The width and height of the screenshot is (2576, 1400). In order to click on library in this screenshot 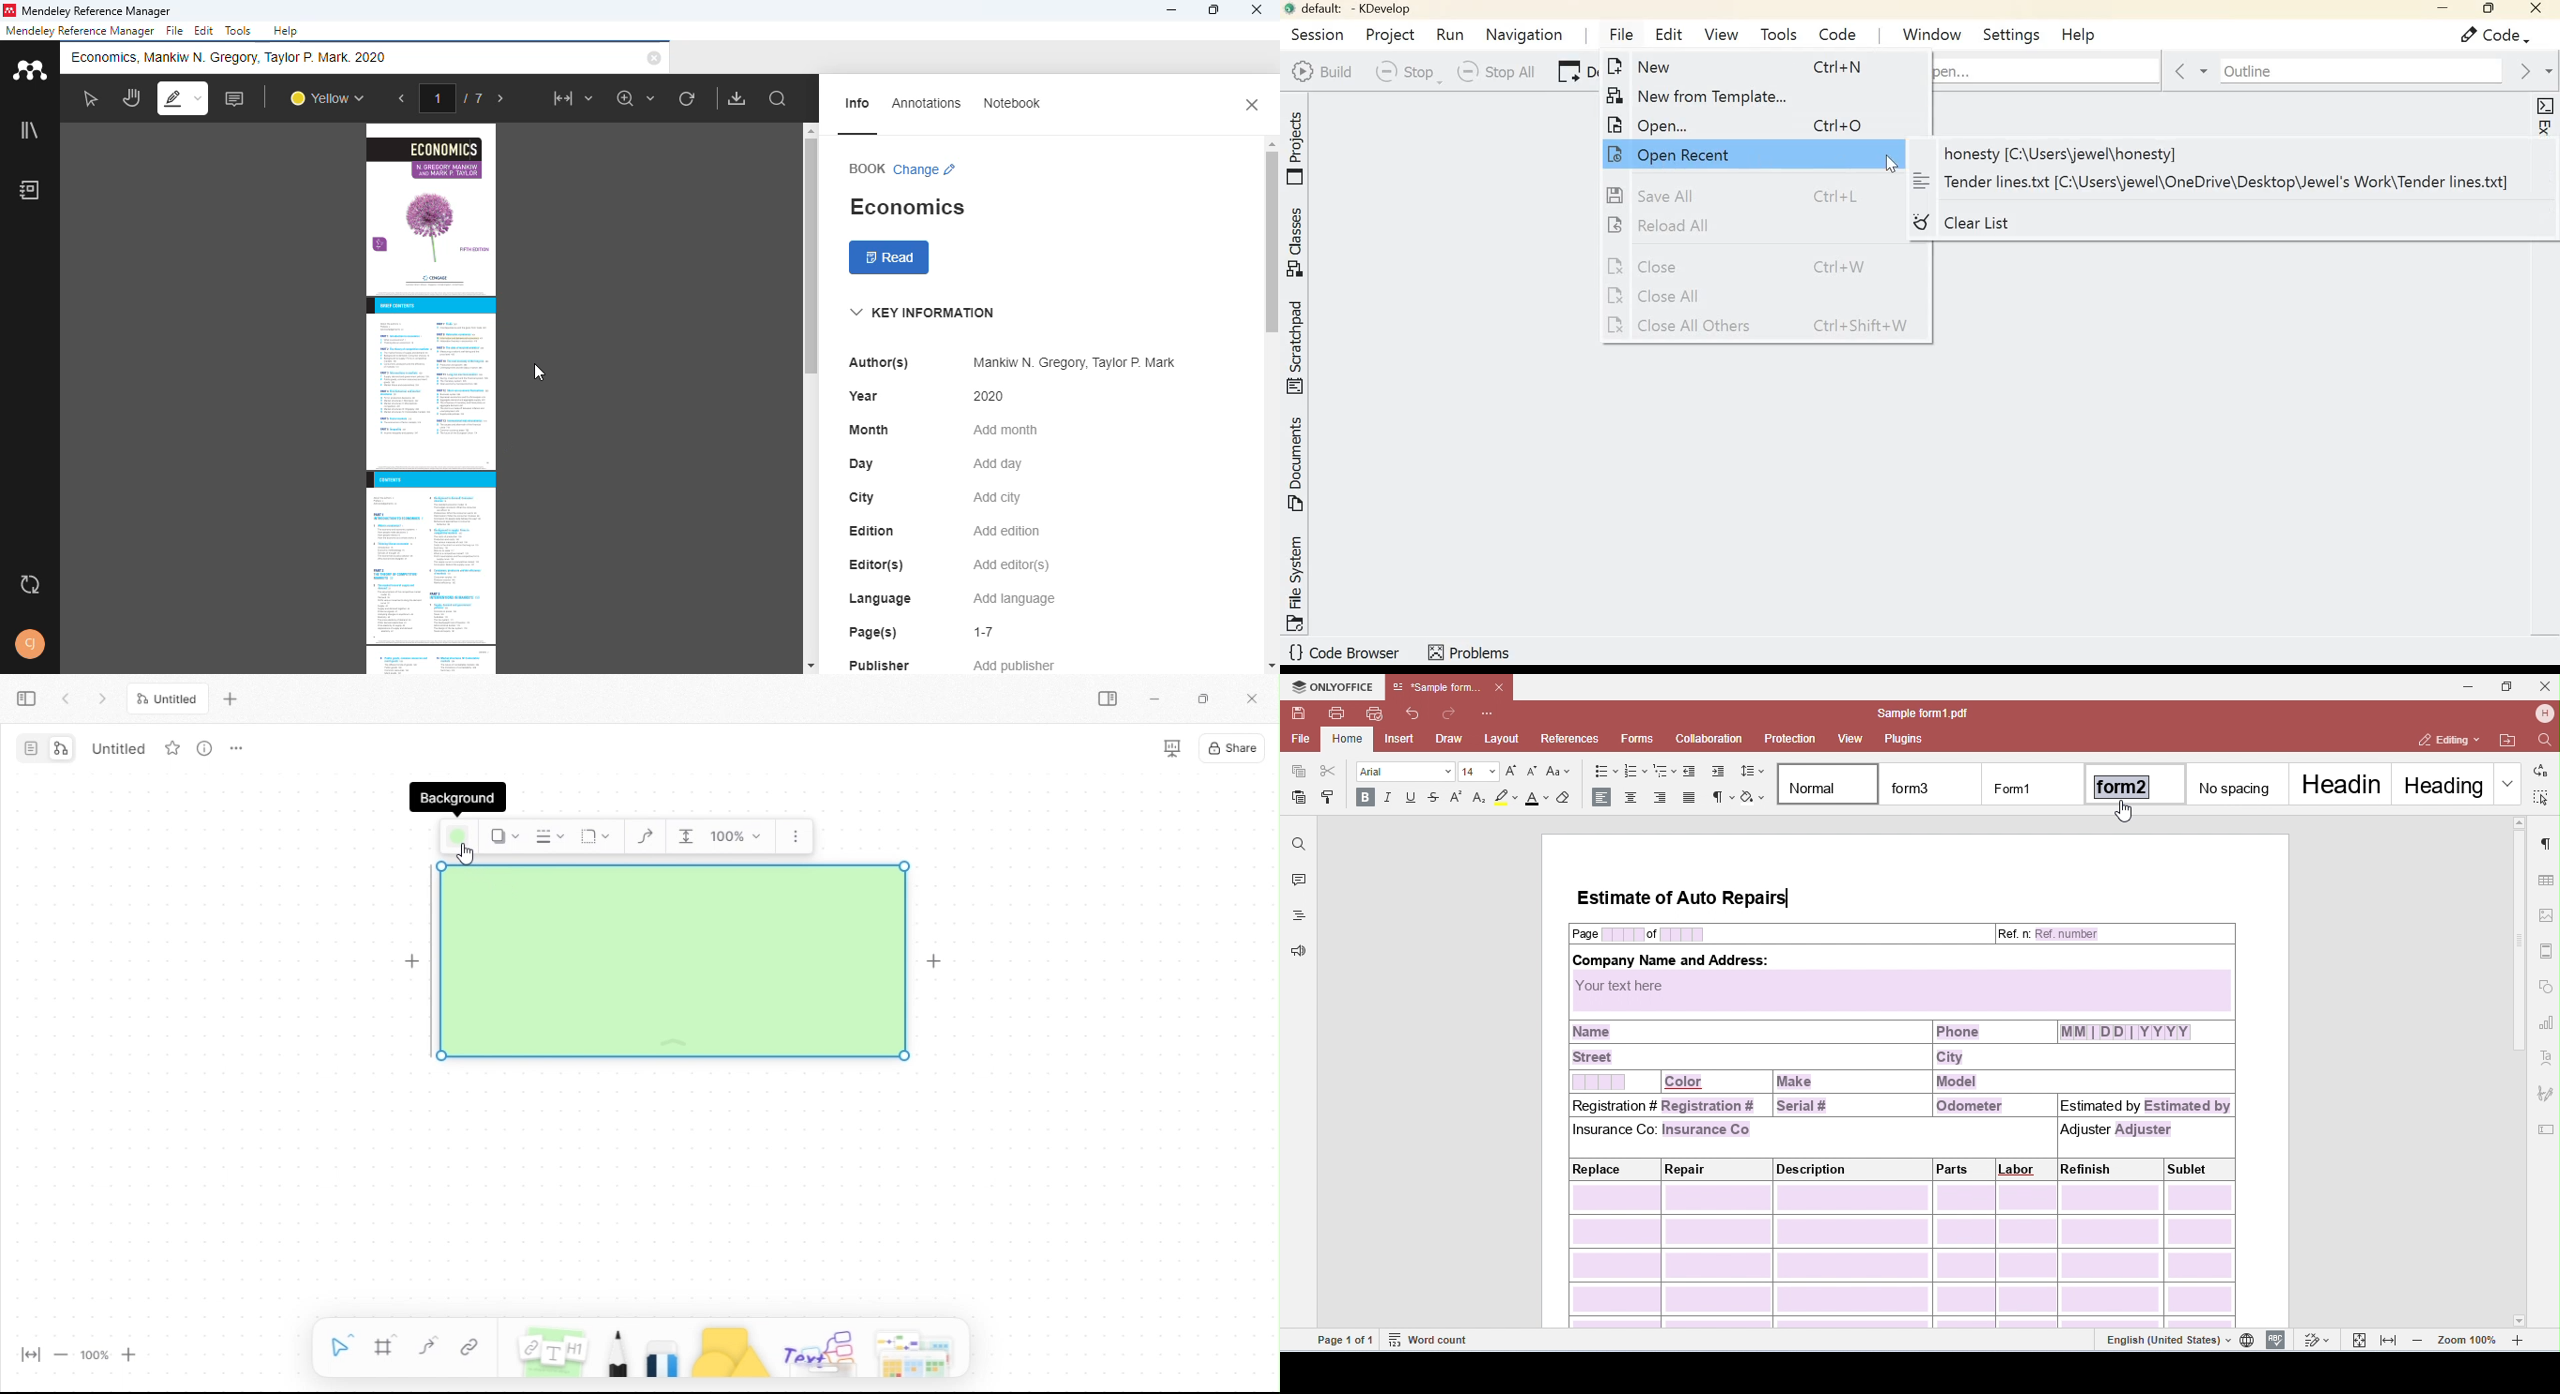, I will do `click(28, 128)`.